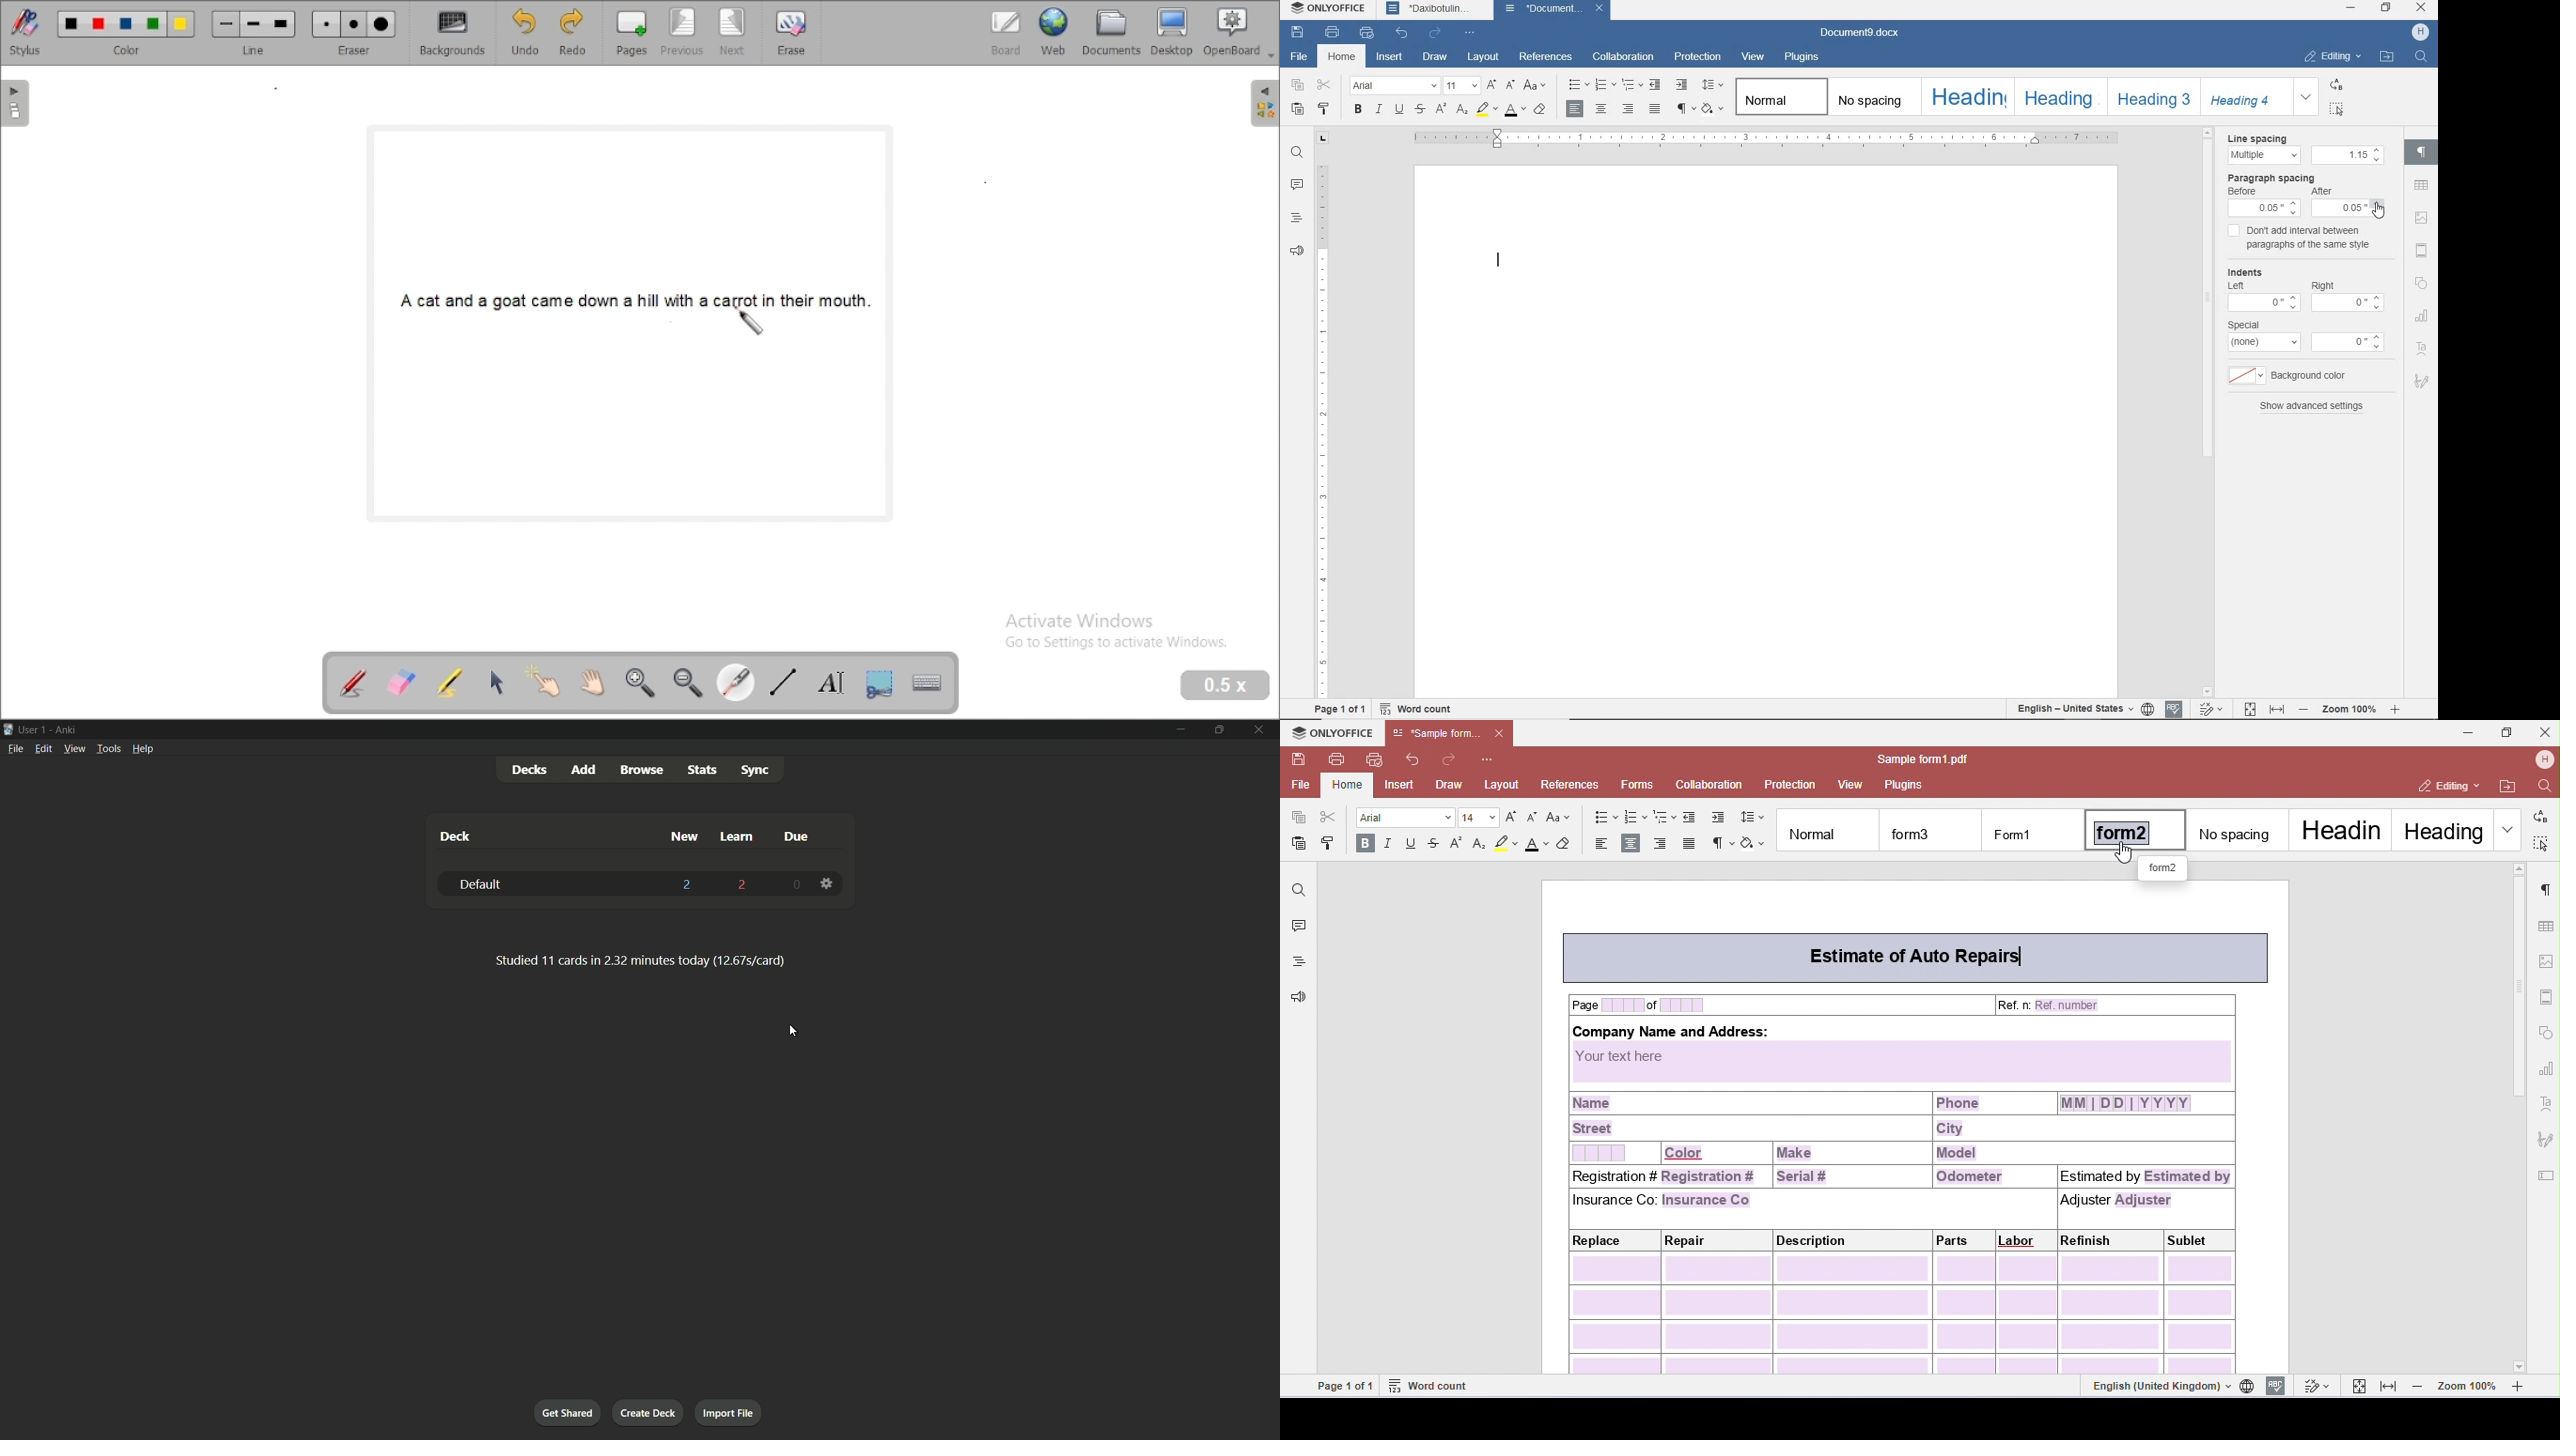 Image resolution: width=2576 pixels, height=1456 pixels. What do you see at coordinates (2257, 139) in the screenshot?
I see `line spacing` at bounding box center [2257, 139].